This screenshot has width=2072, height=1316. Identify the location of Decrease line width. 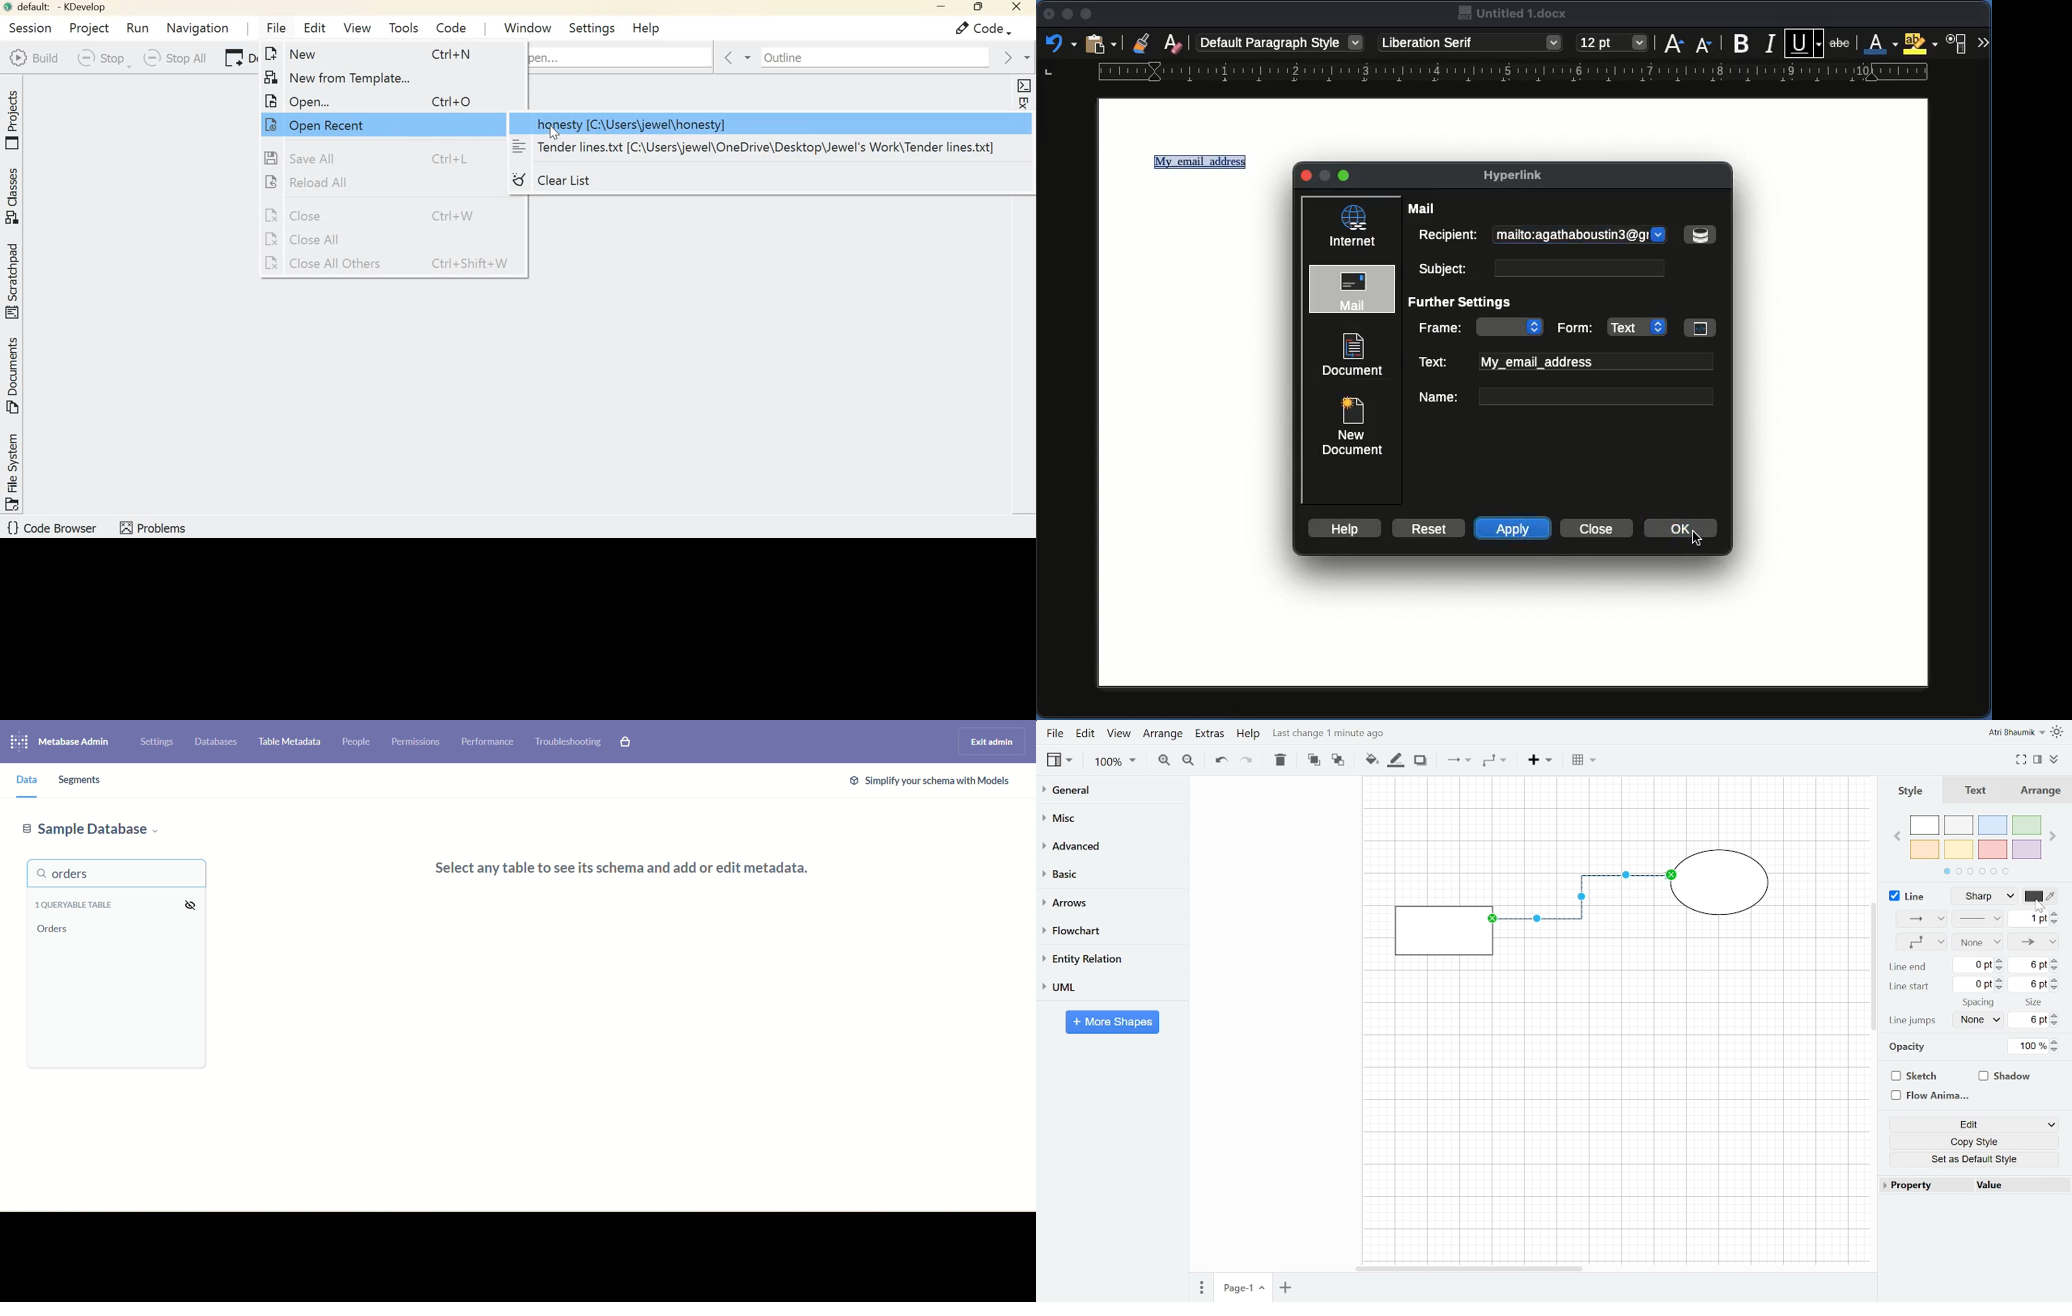
(2057, 922).